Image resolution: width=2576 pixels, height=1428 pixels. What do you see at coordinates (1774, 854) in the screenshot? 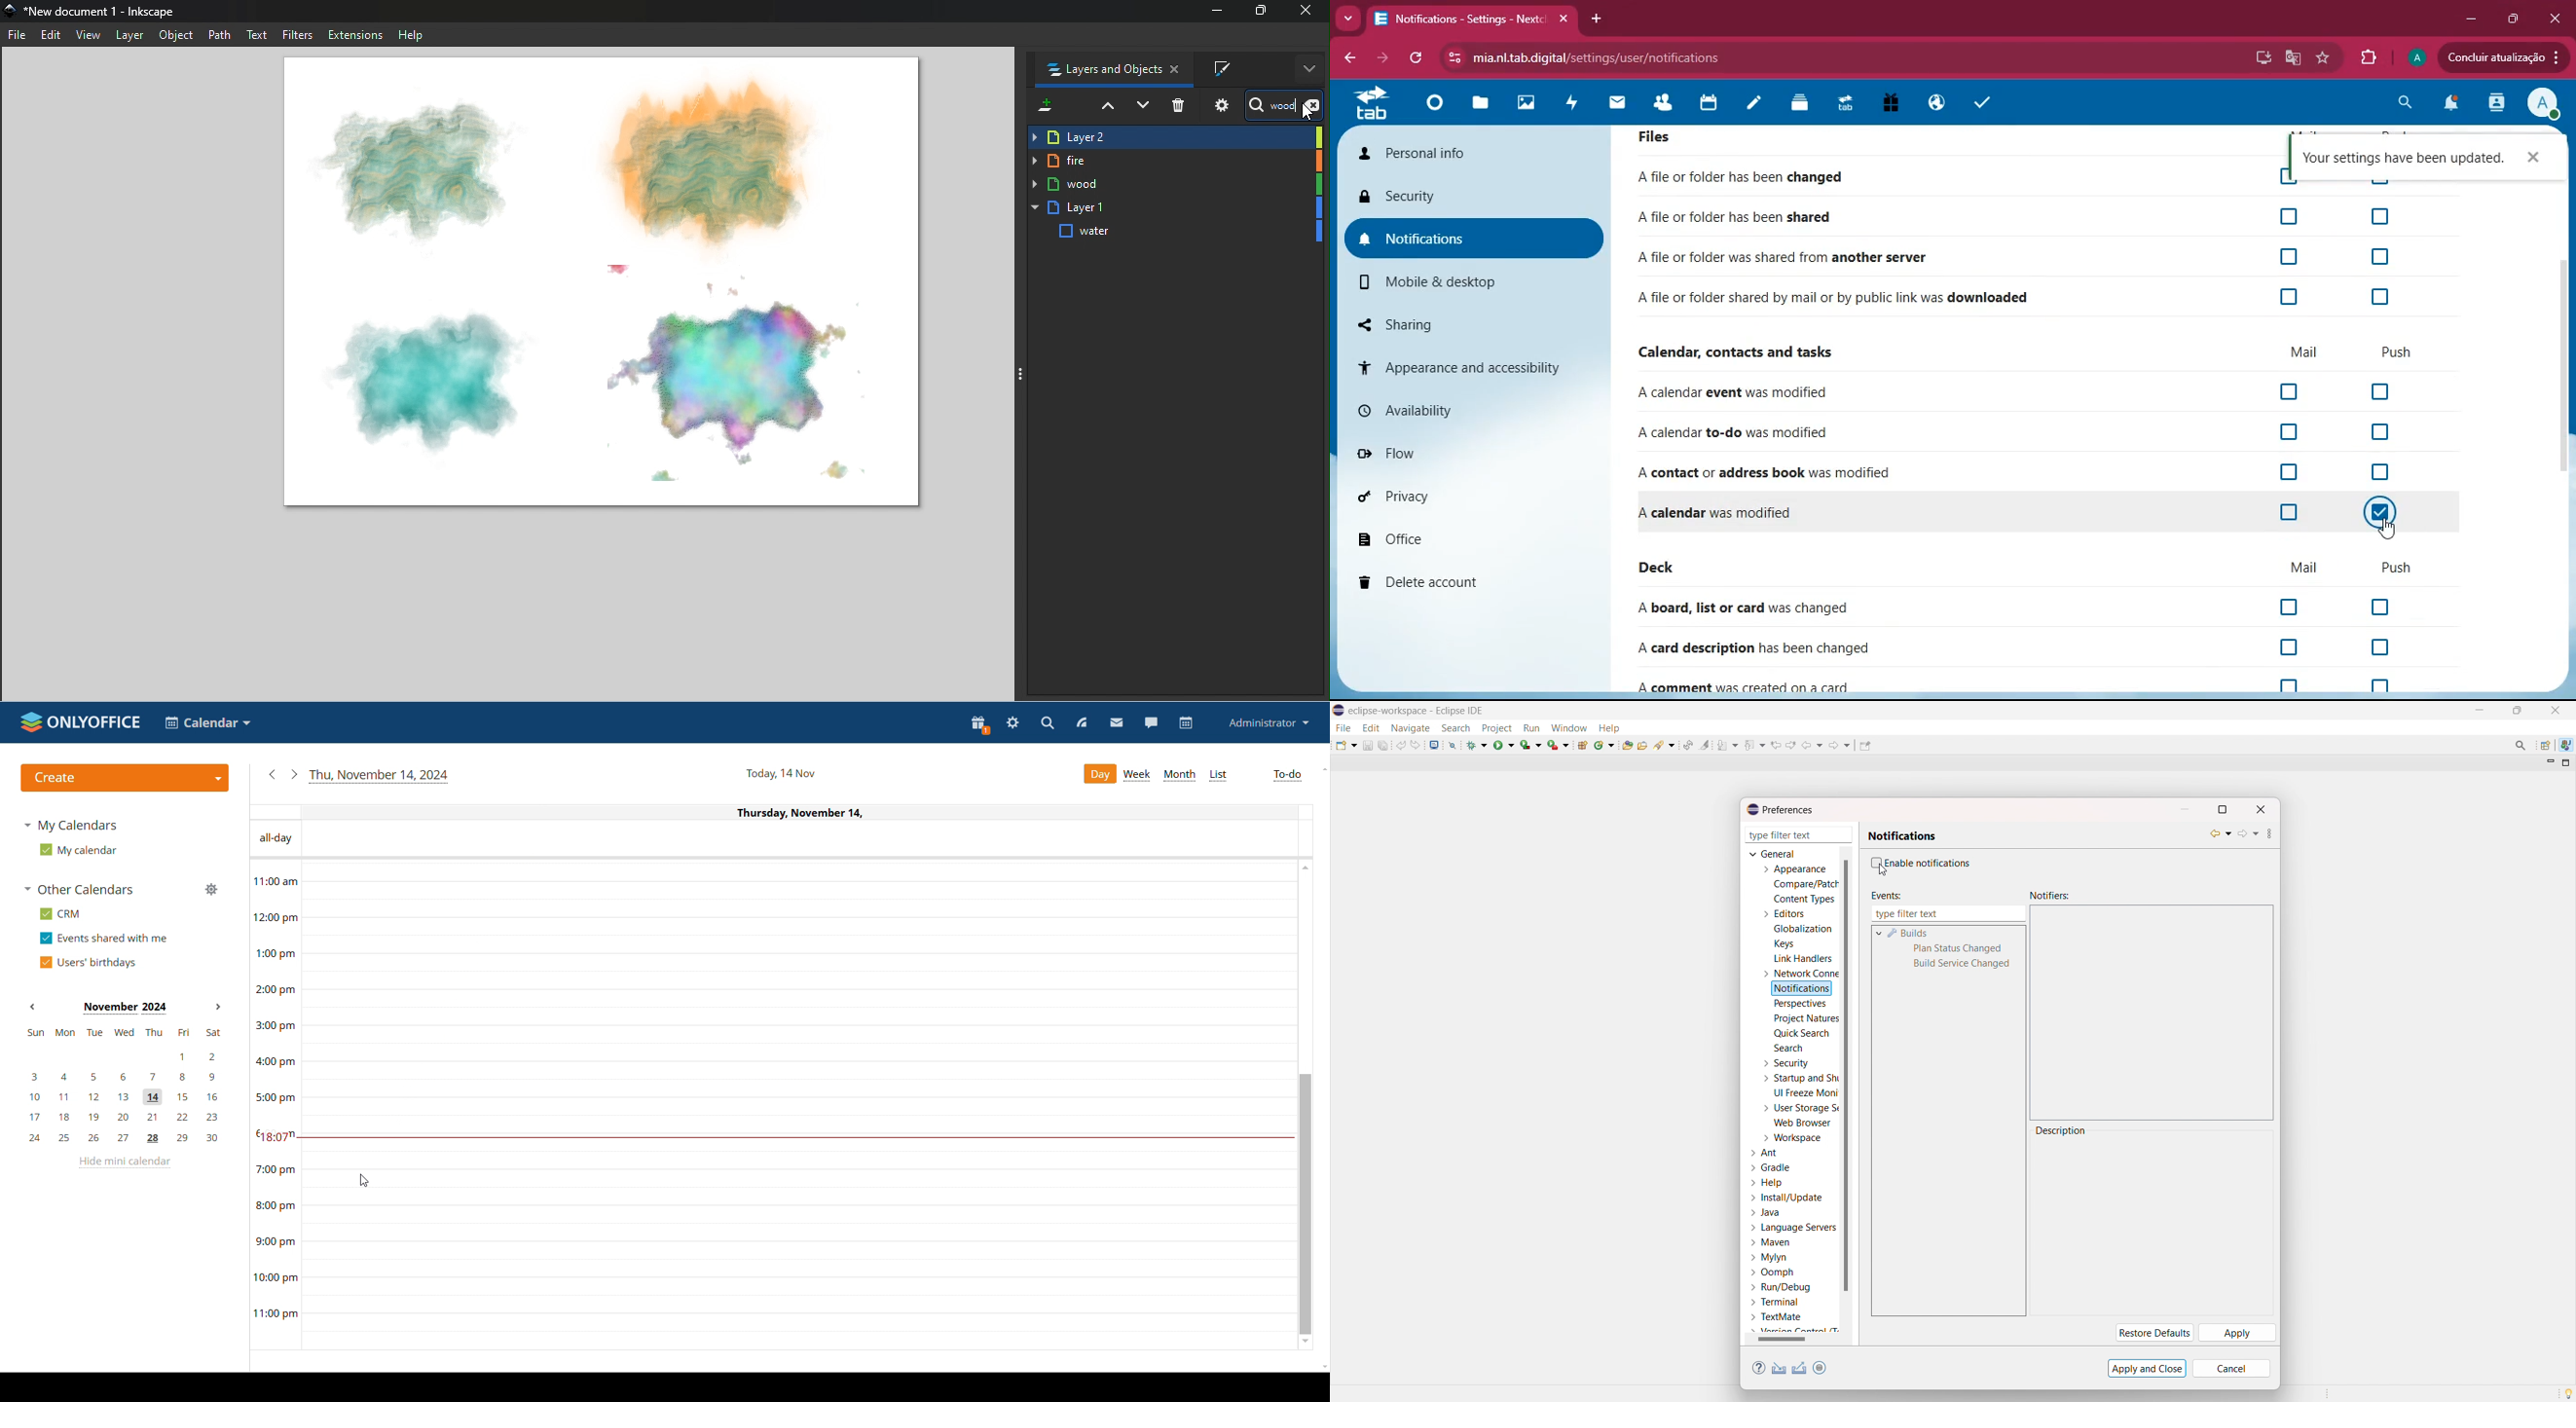
I see `general` at bounding box center [1774, 854].